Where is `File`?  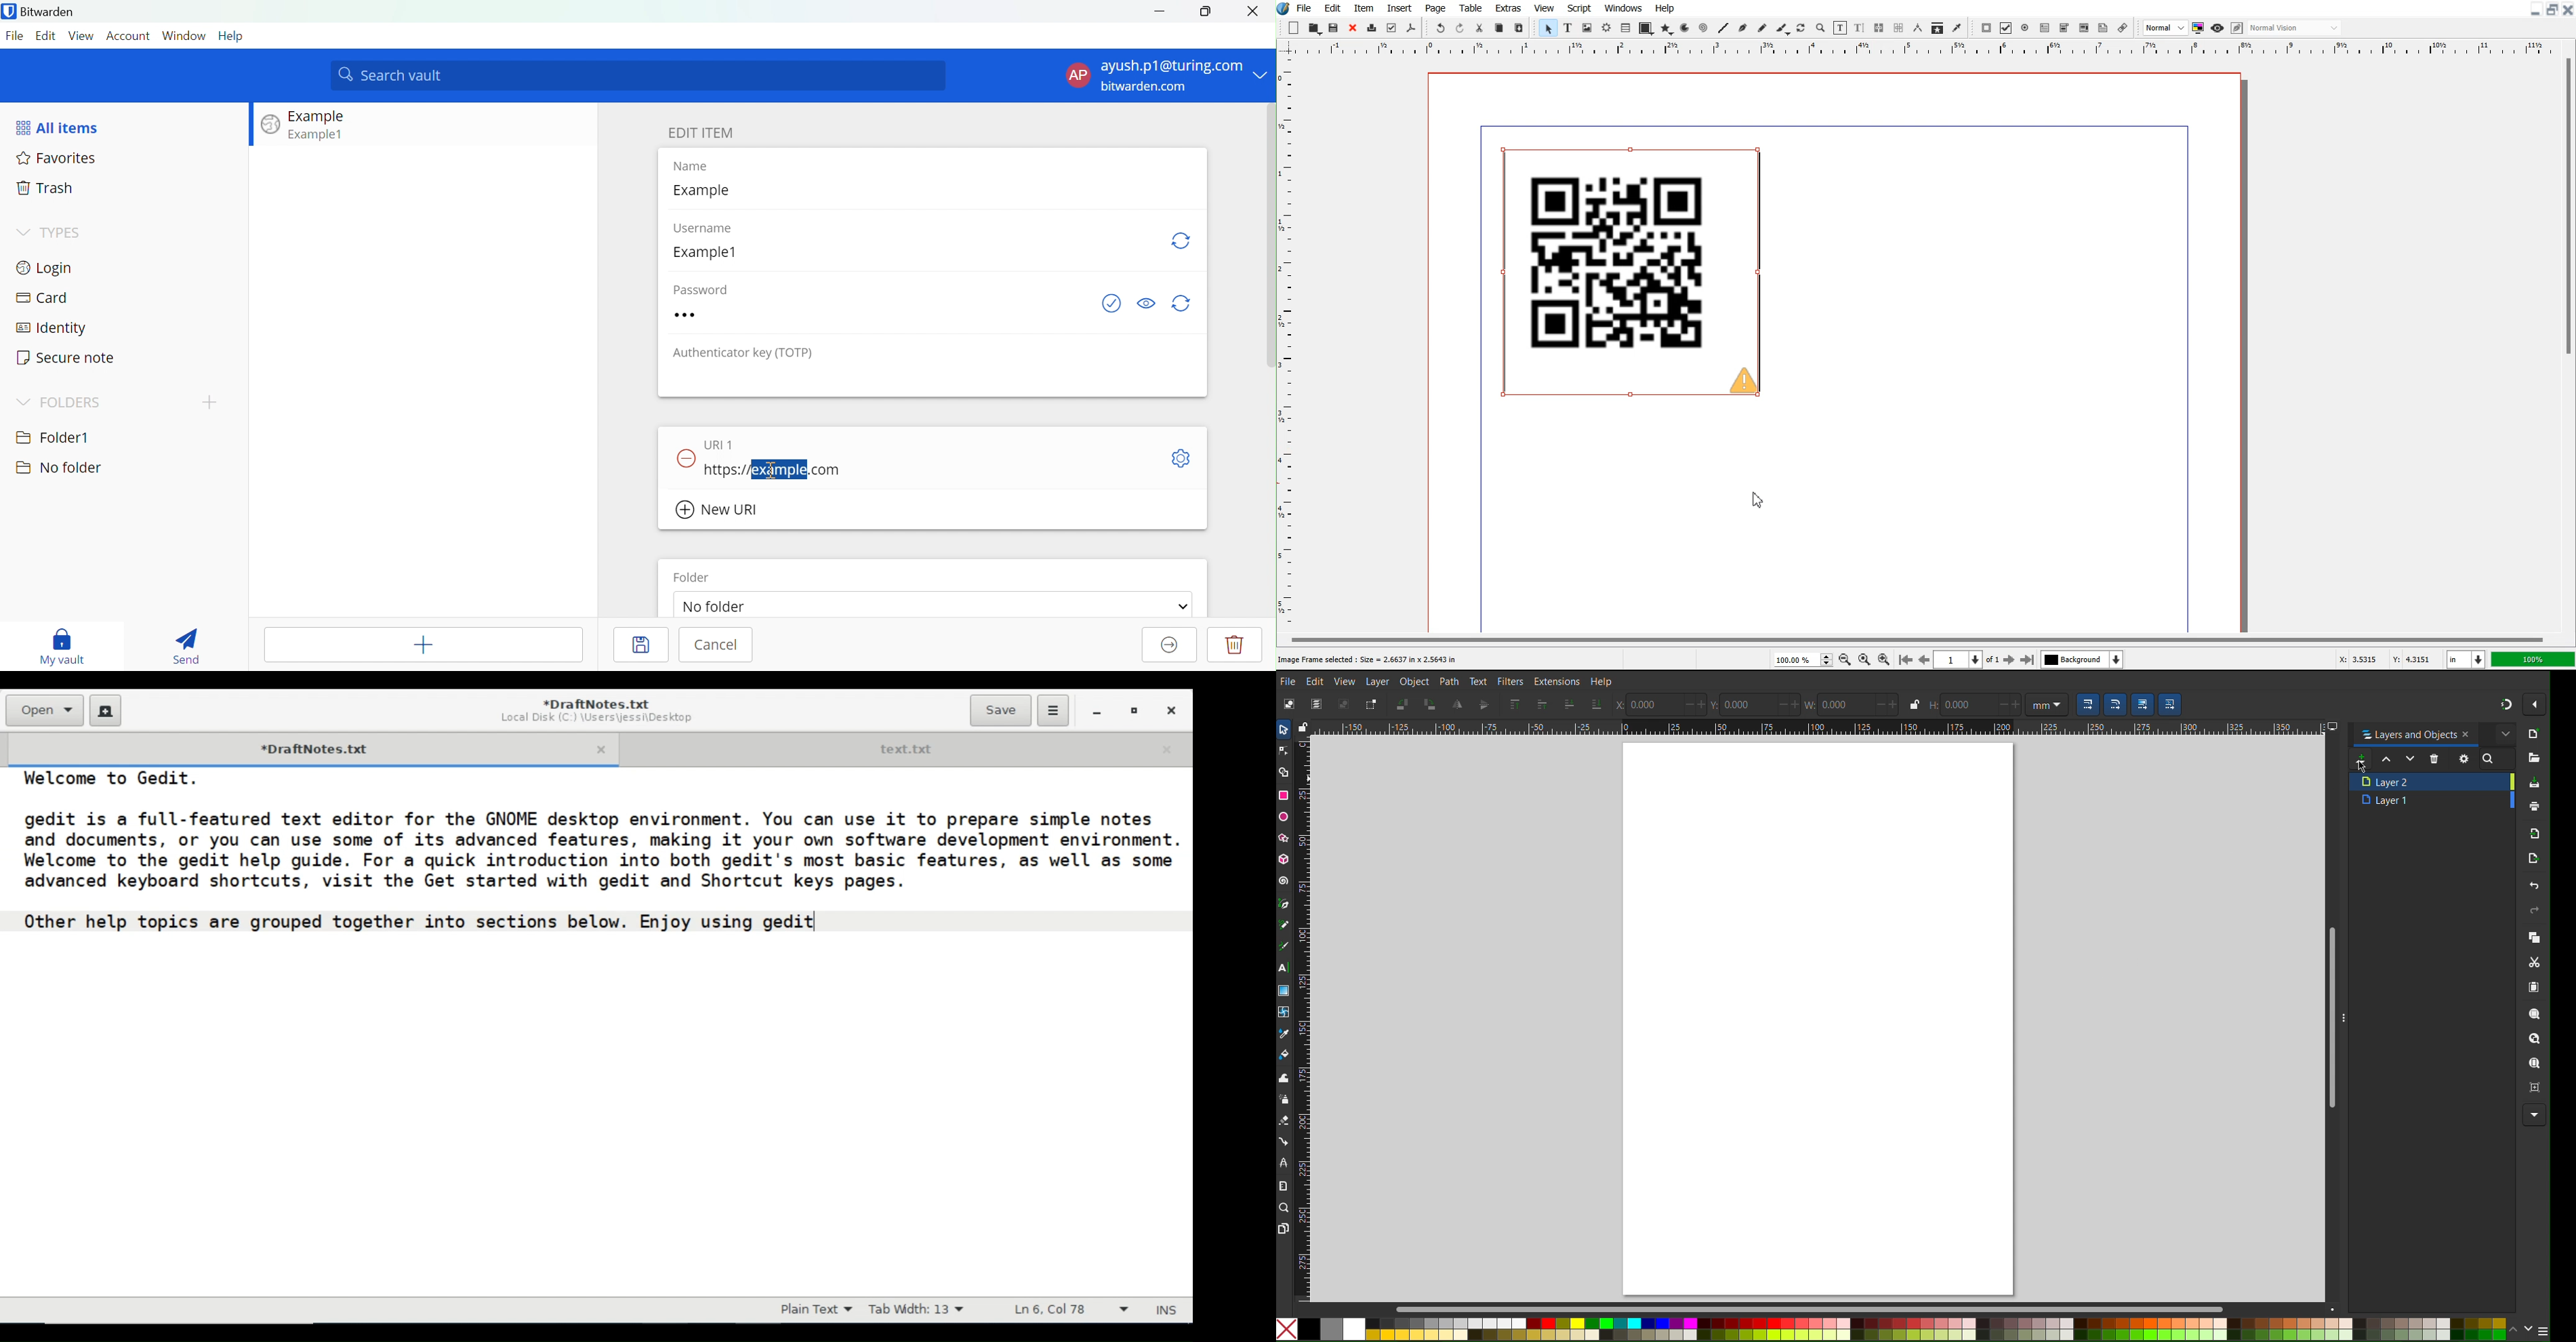
File is located at coordinates (17, 36).